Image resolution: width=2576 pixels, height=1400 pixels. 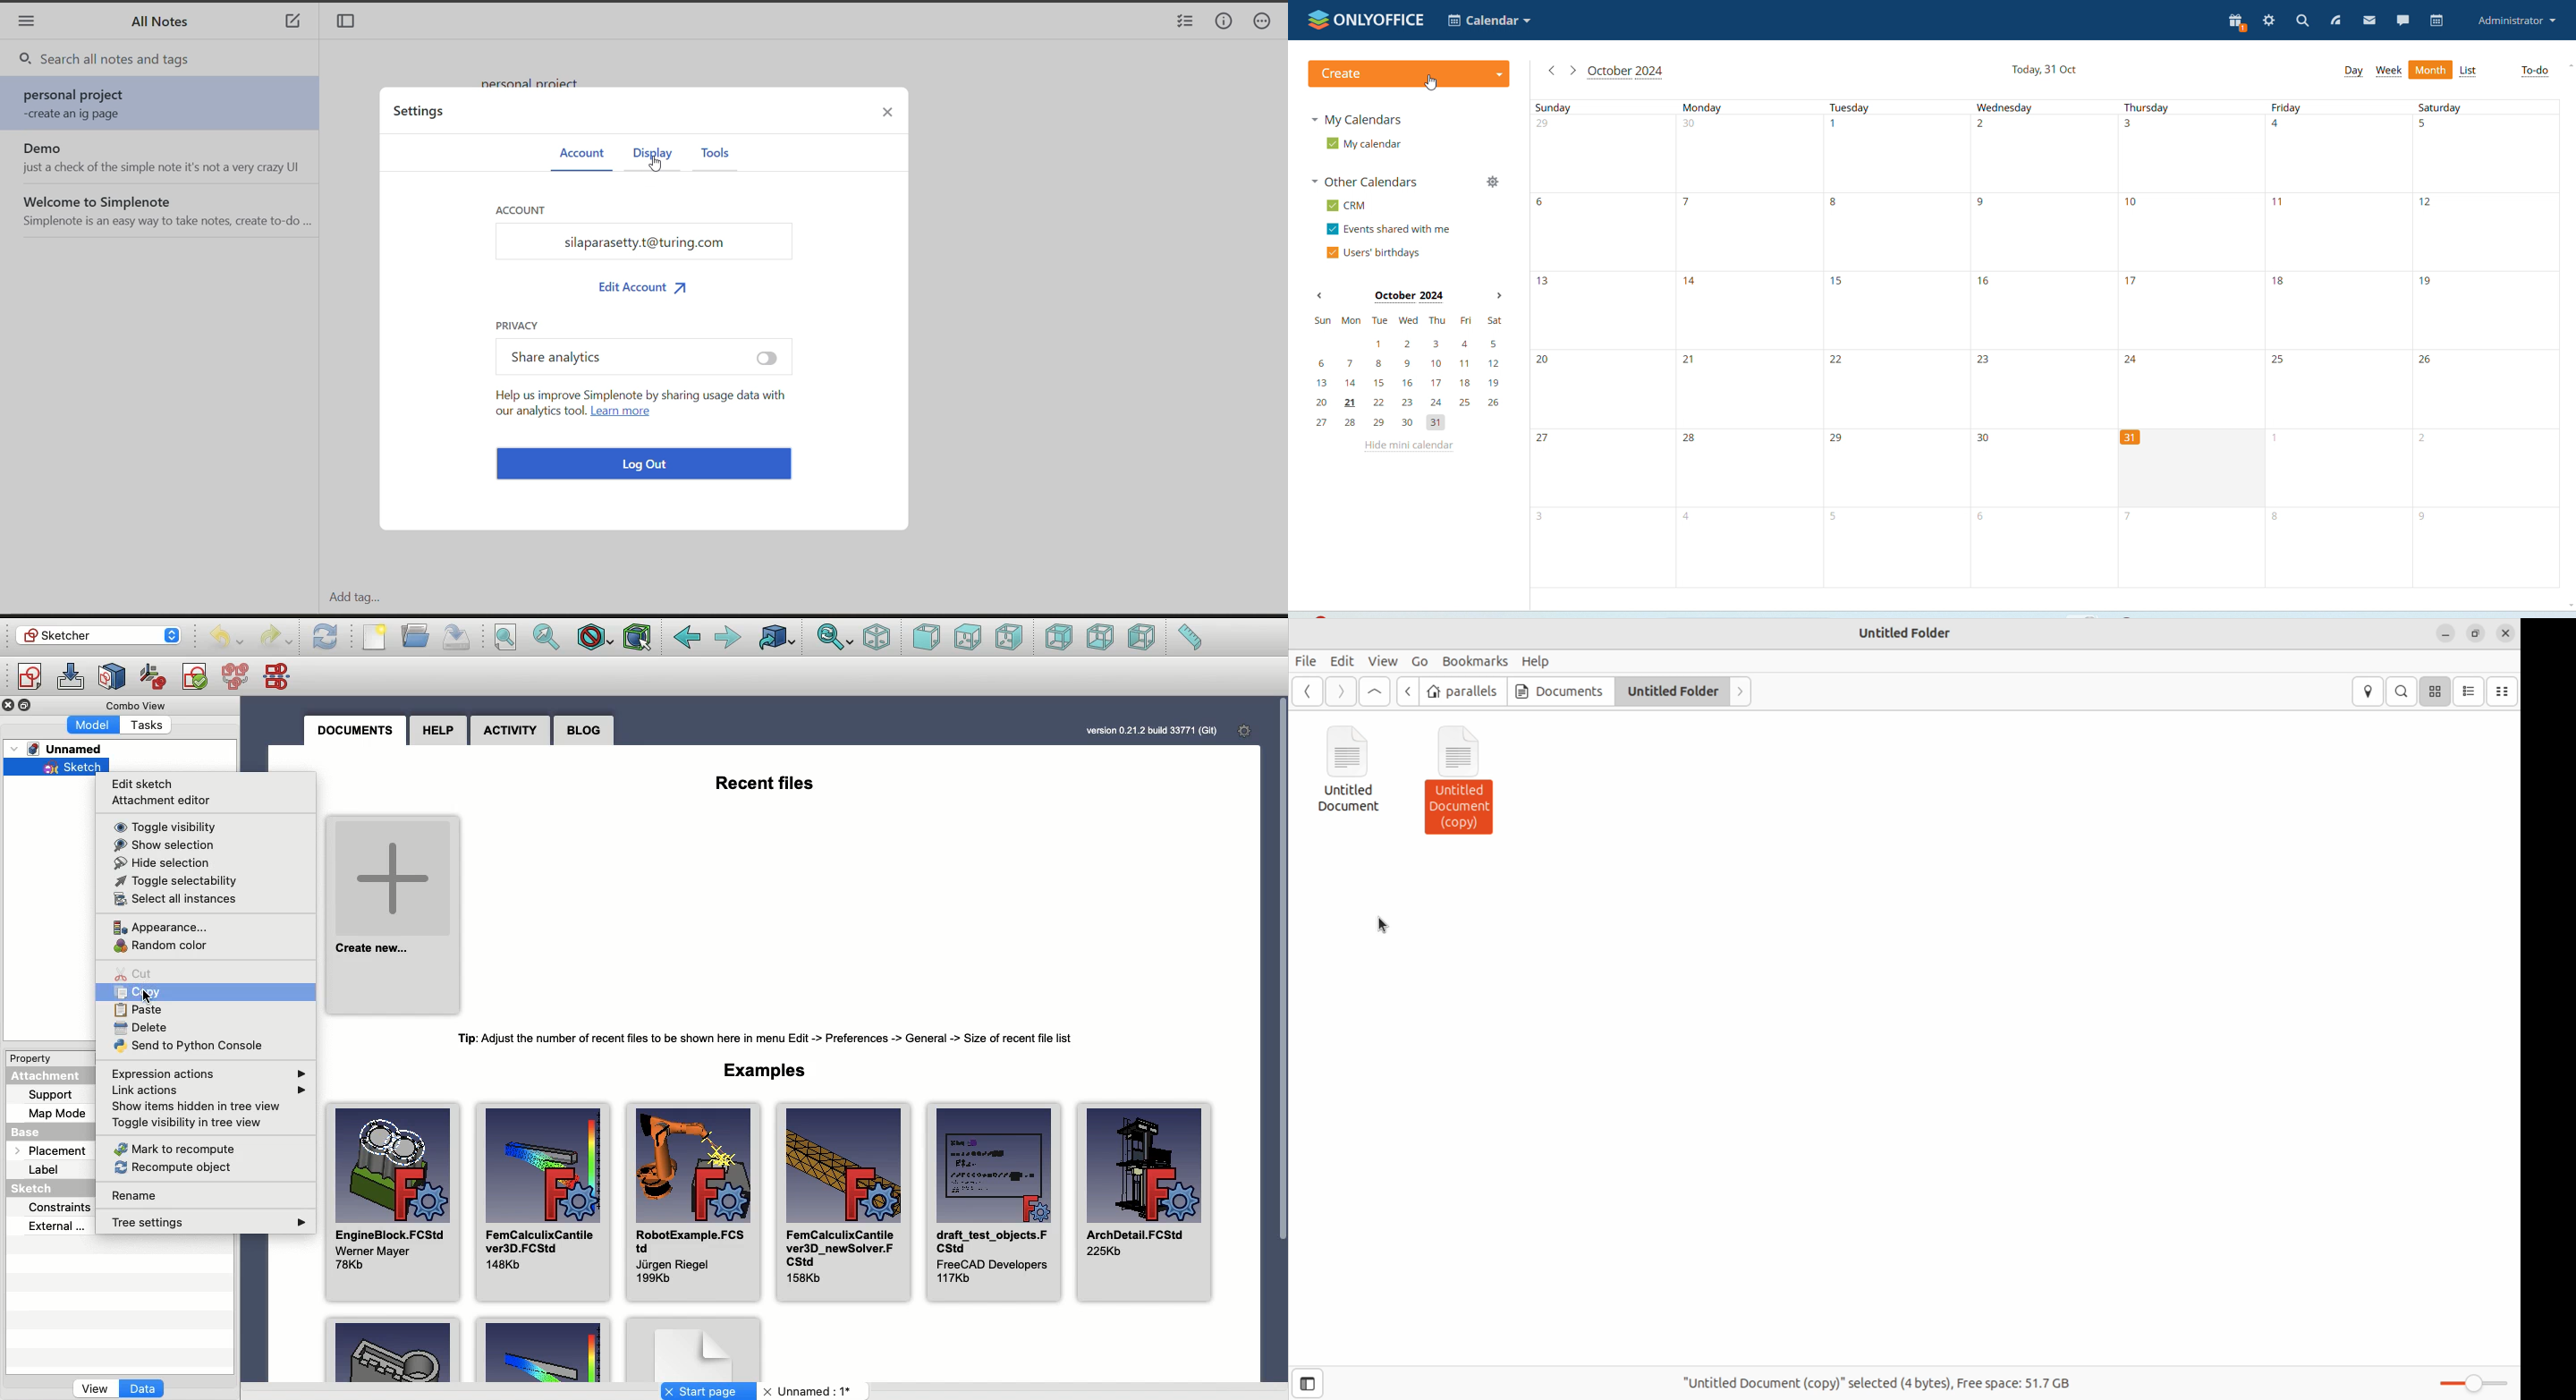 What do you see at coordinates (774, 1039) in the screenshot?
I see `Tip: Adjust the number of recent files to be shown here in menu Edit -> Preferences -> General -> Size of recent file list` at bounding box center [774, 1039].